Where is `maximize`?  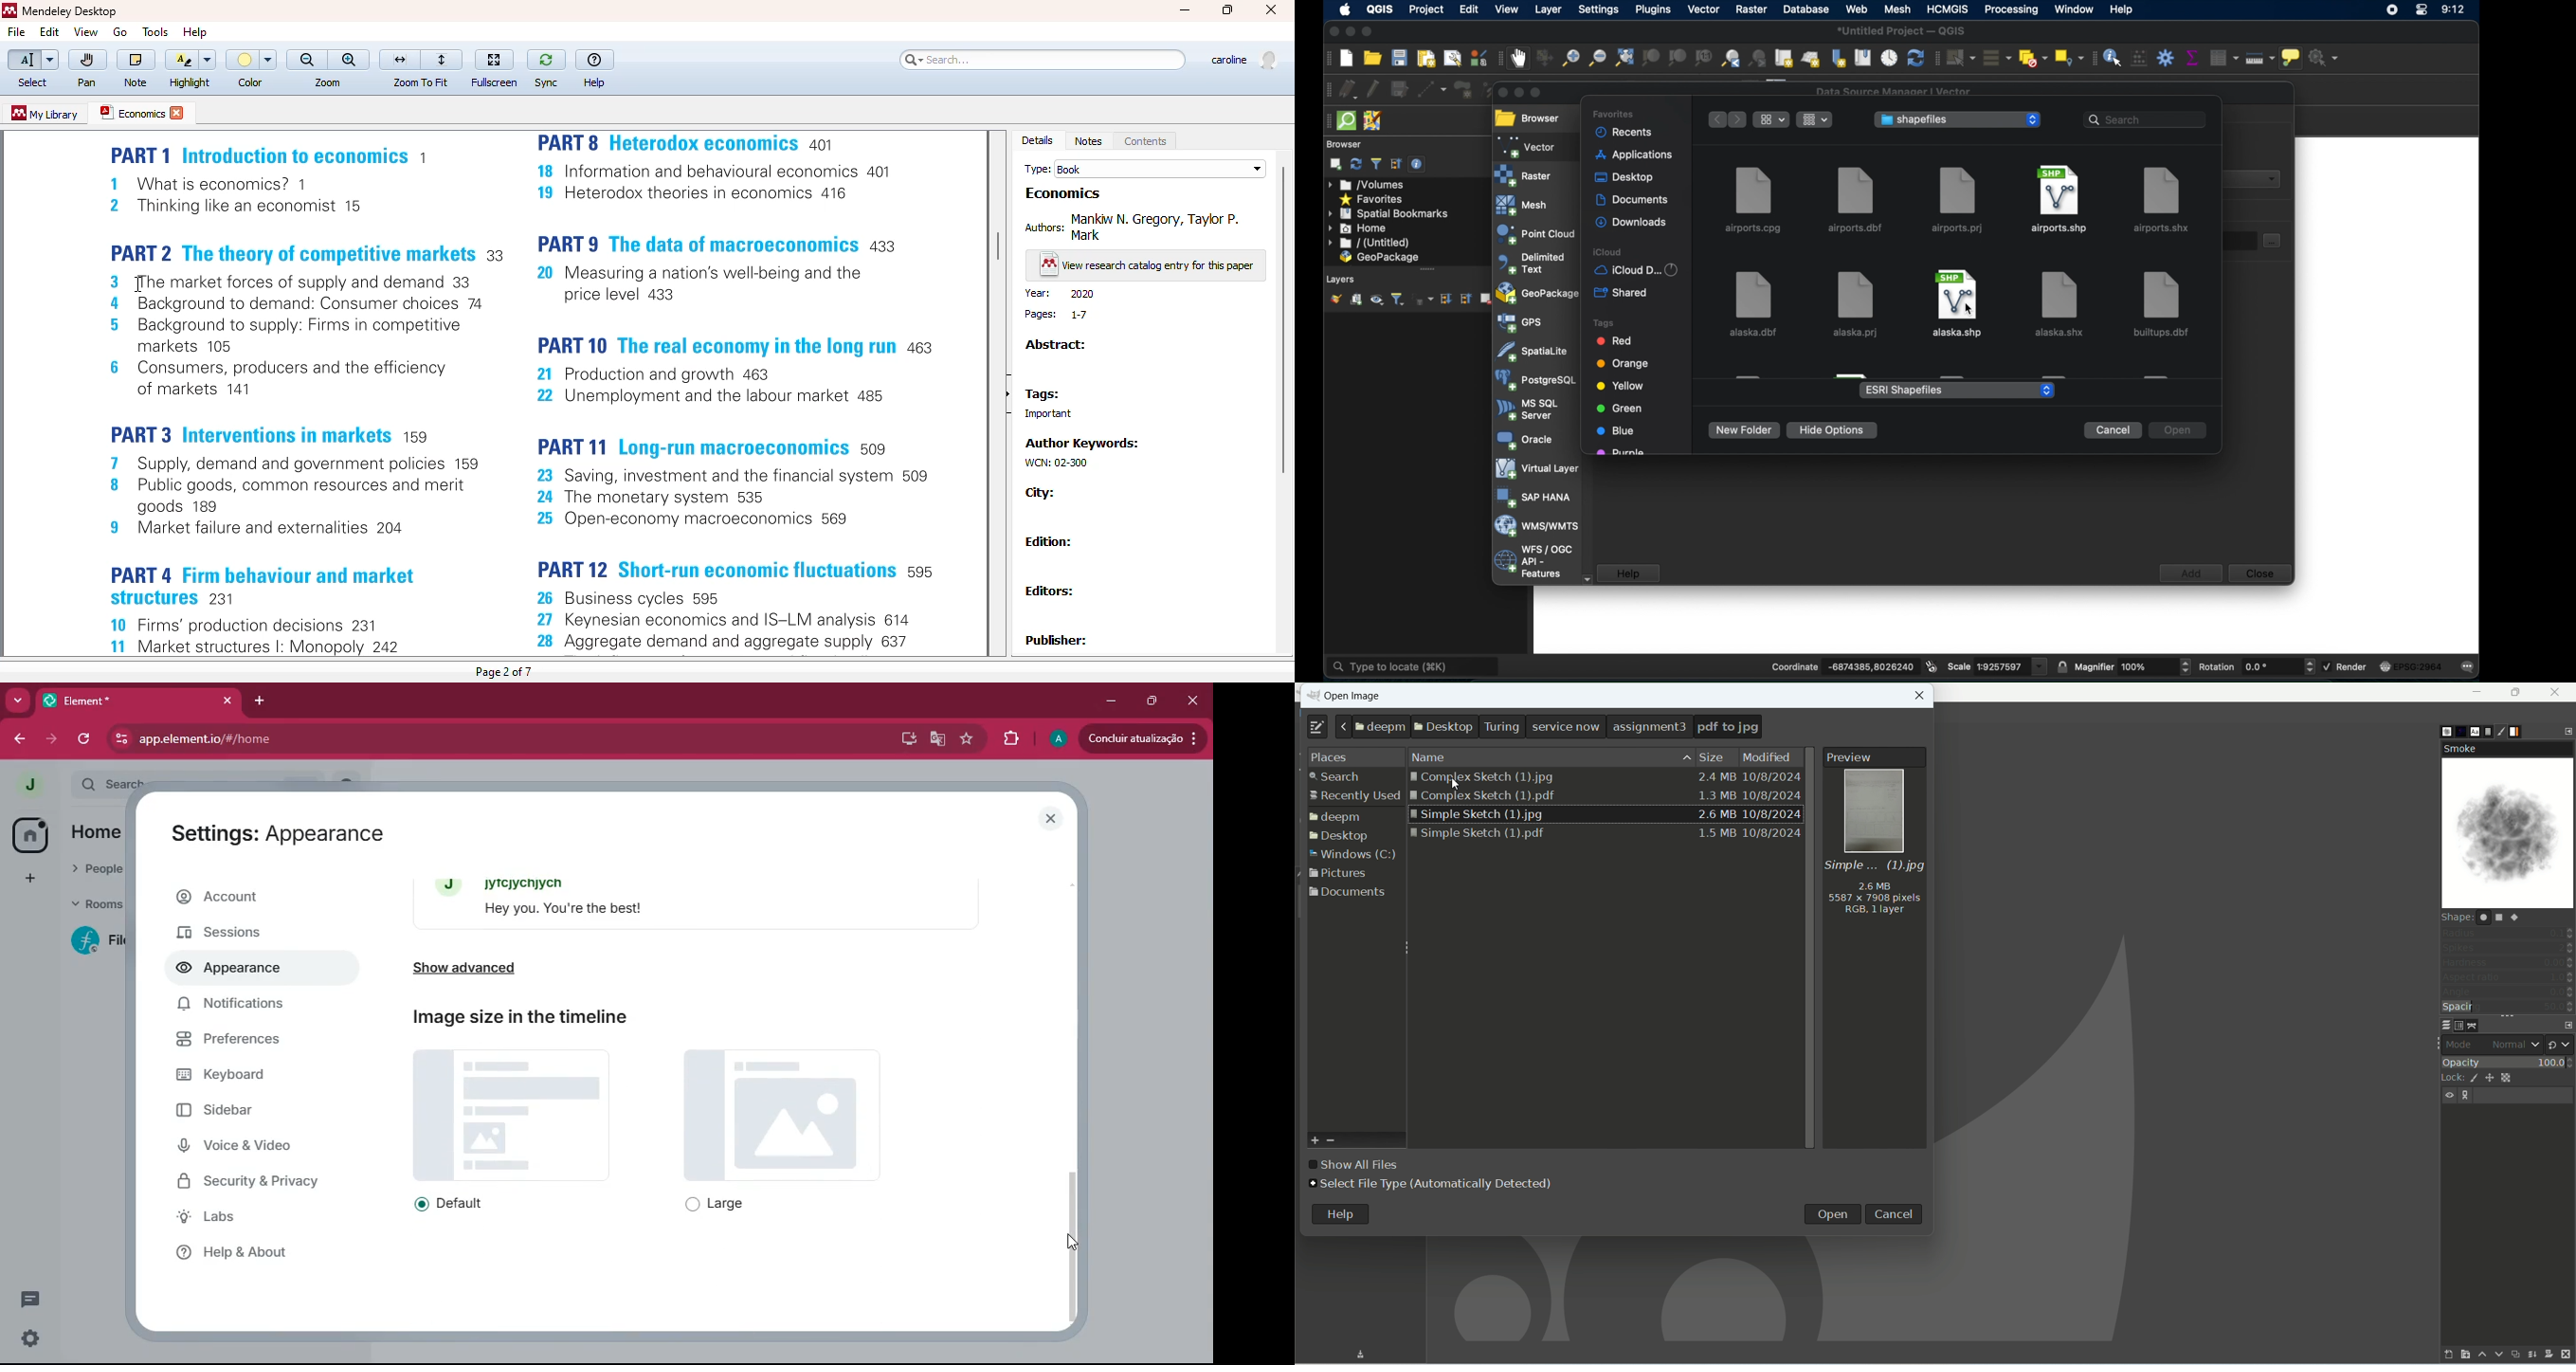
maximize is located at coordinates (1153, 700).